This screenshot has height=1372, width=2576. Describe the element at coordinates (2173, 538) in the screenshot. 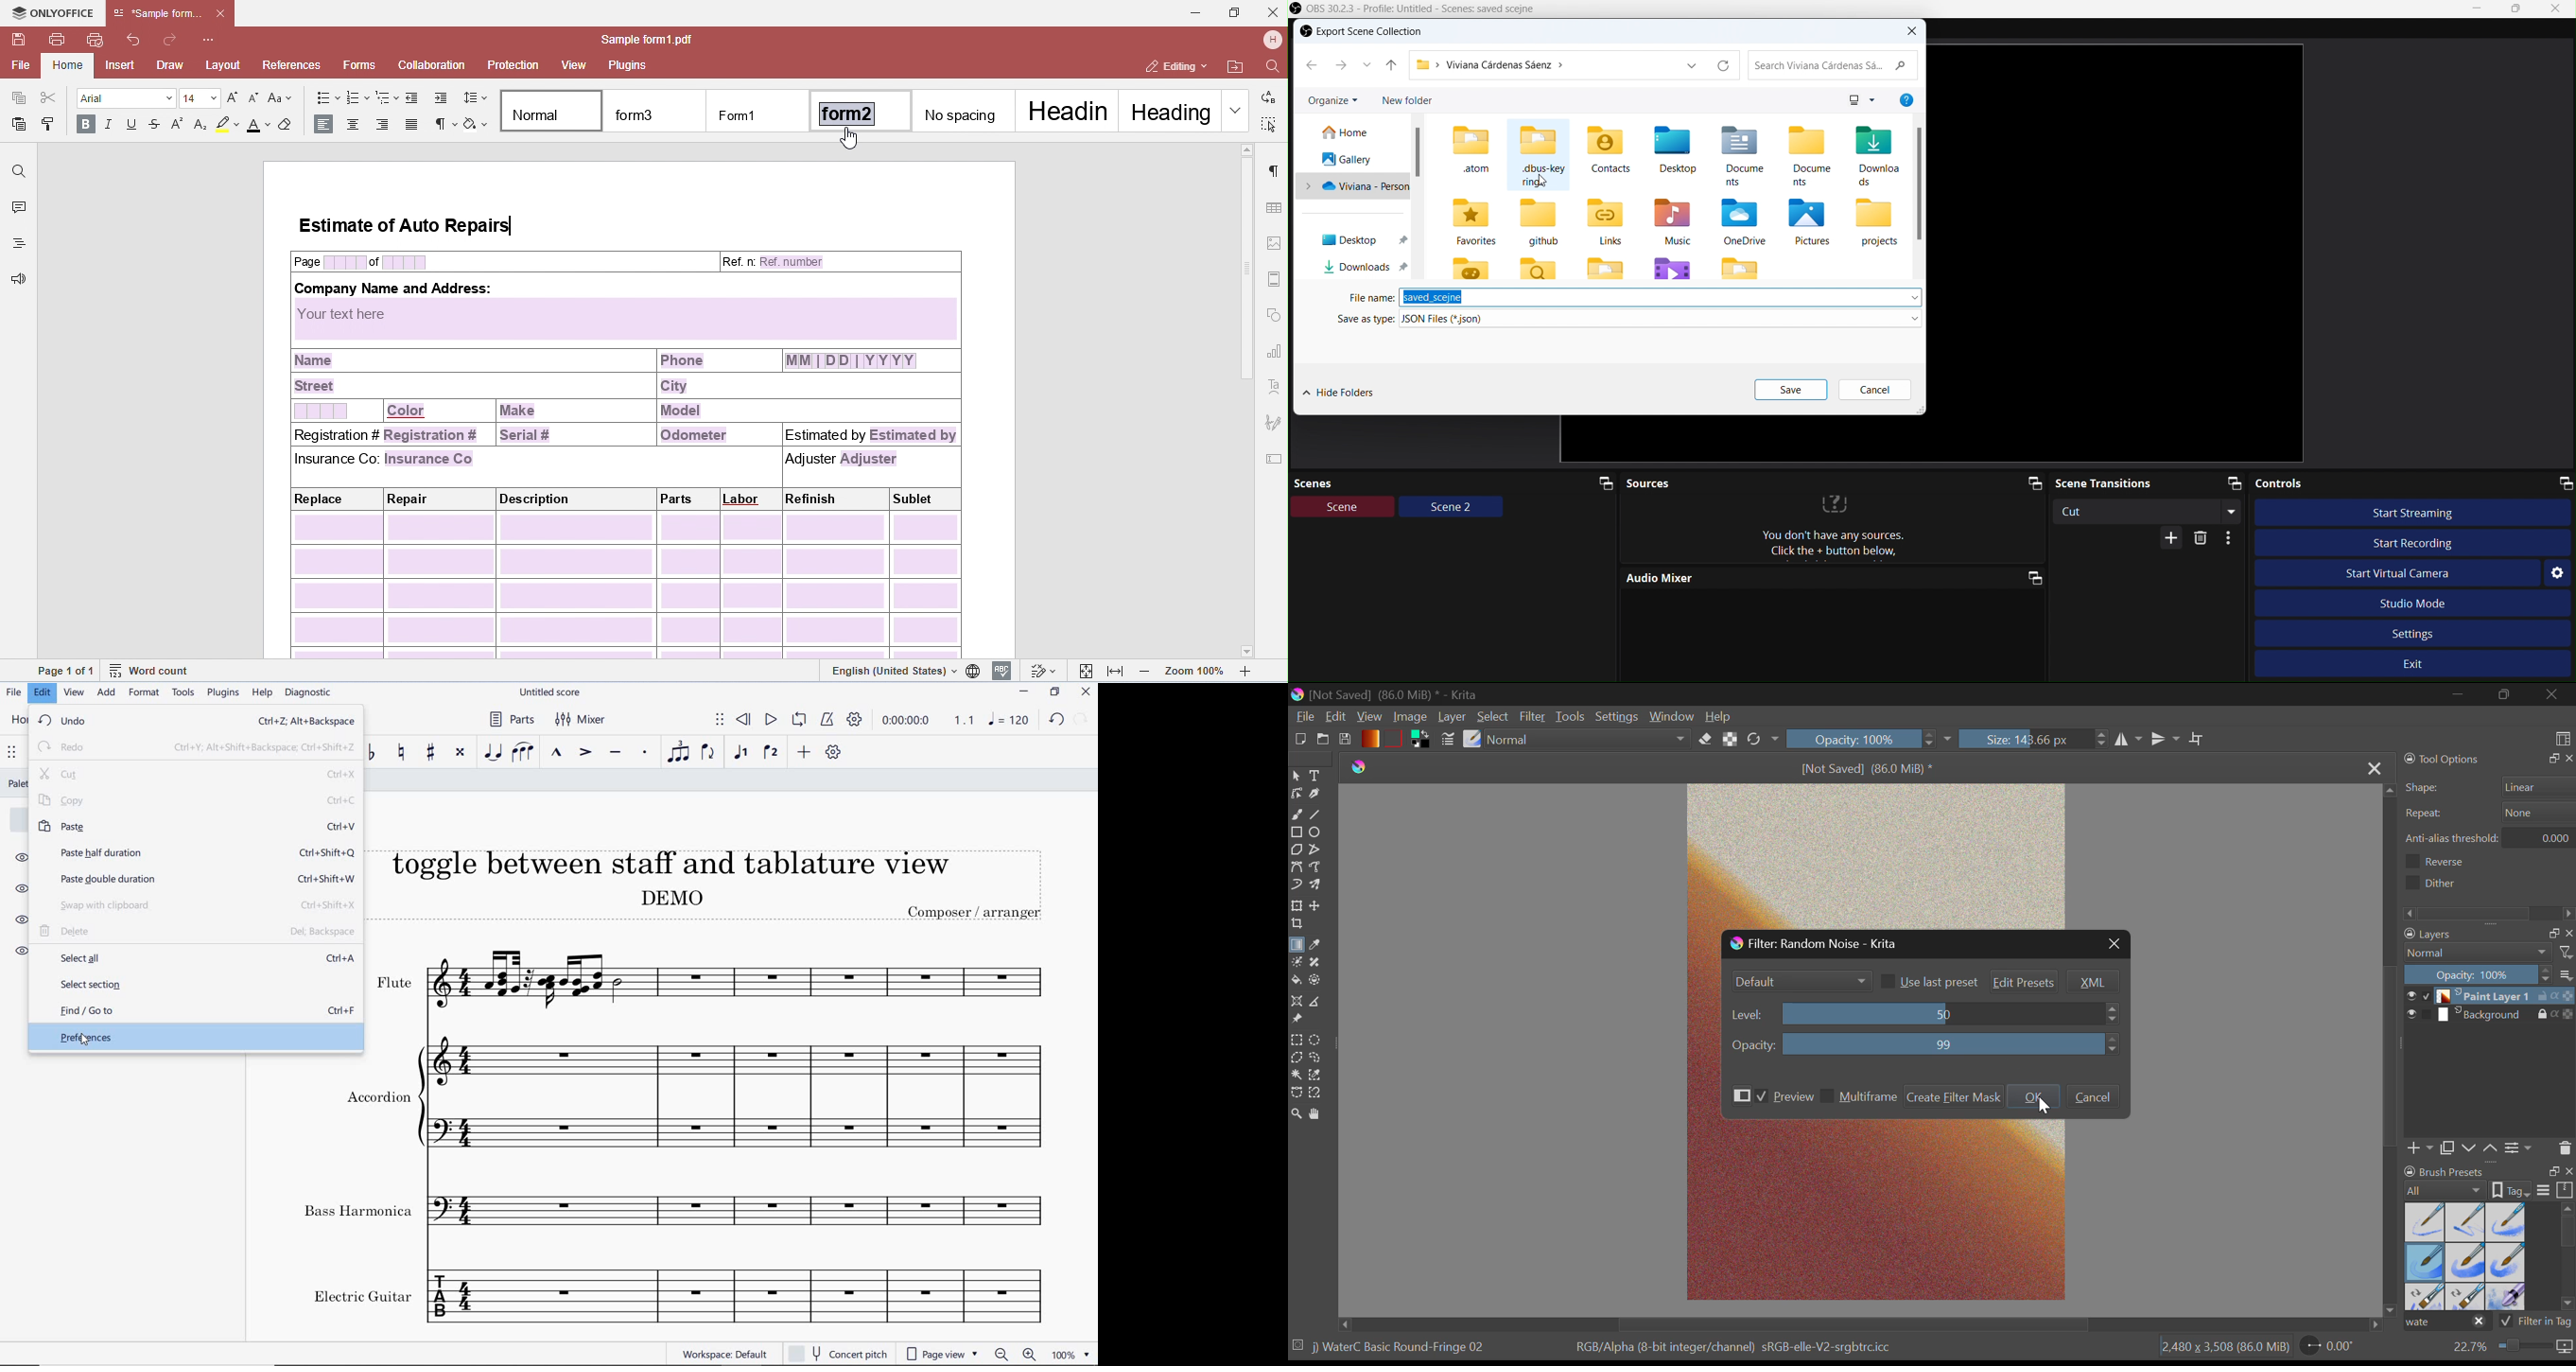

I see `More` at that location.